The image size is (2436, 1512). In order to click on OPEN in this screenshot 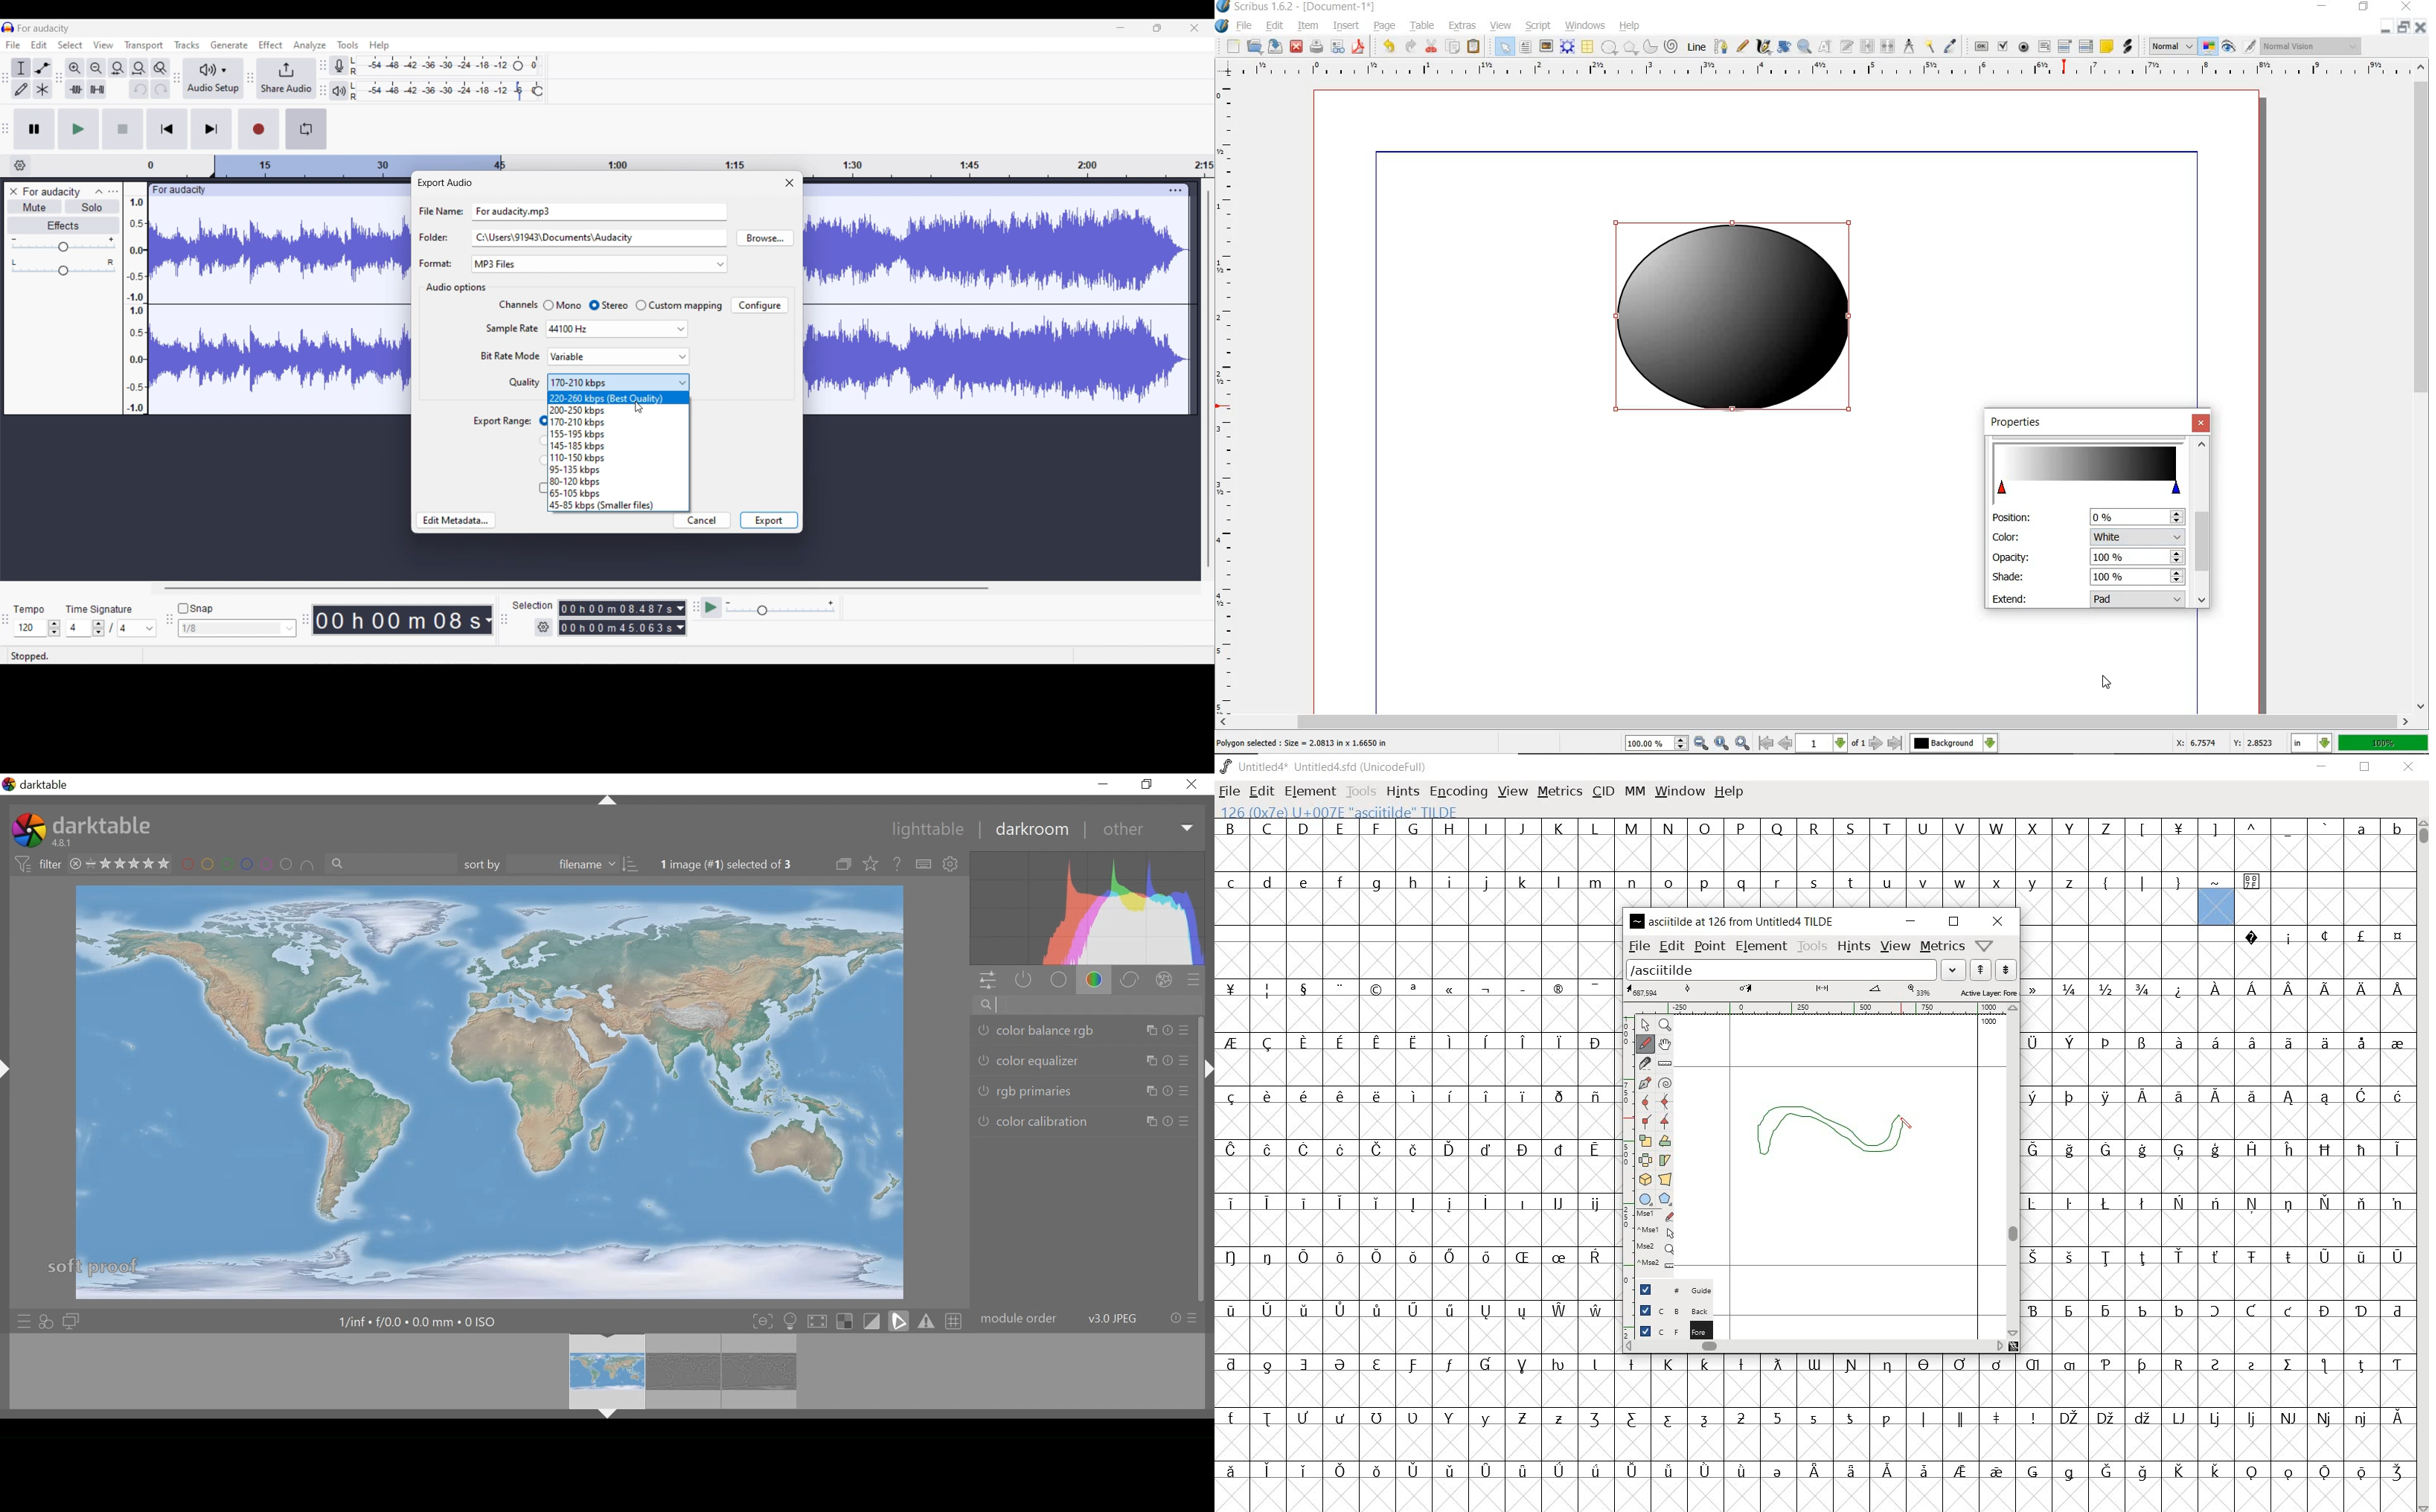, I will do `click(1254, 46)`.